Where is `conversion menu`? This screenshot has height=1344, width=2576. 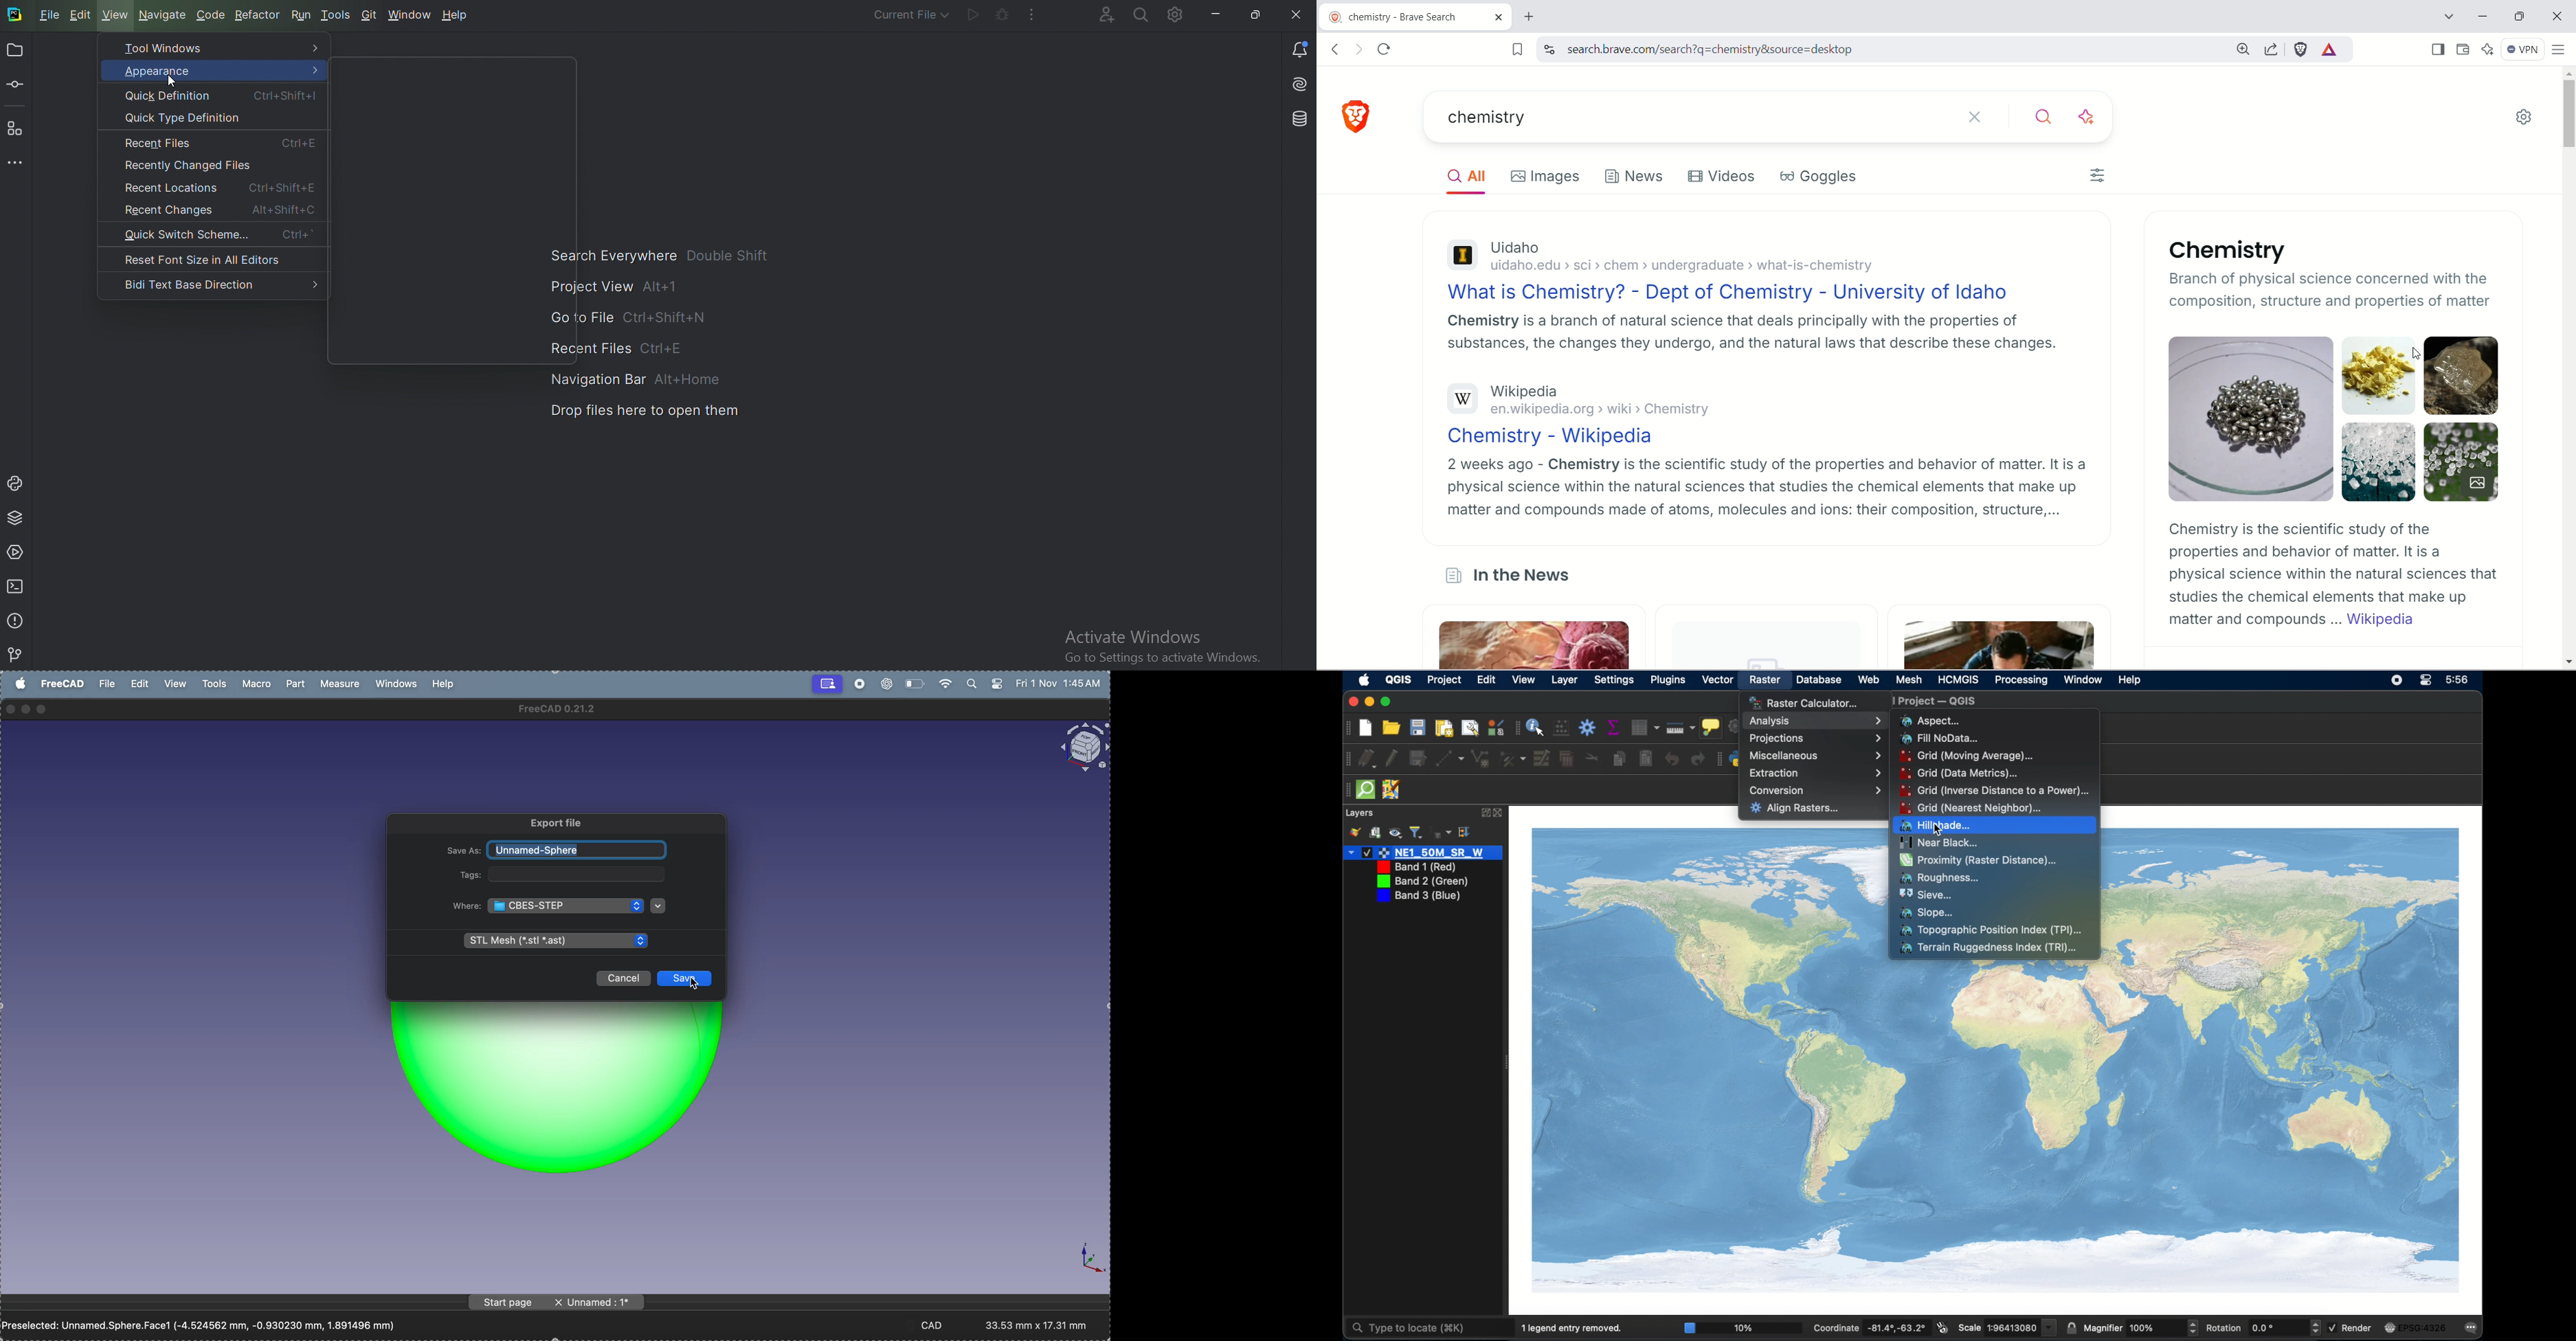
conversion menu is located at coordinates (1815, 790).